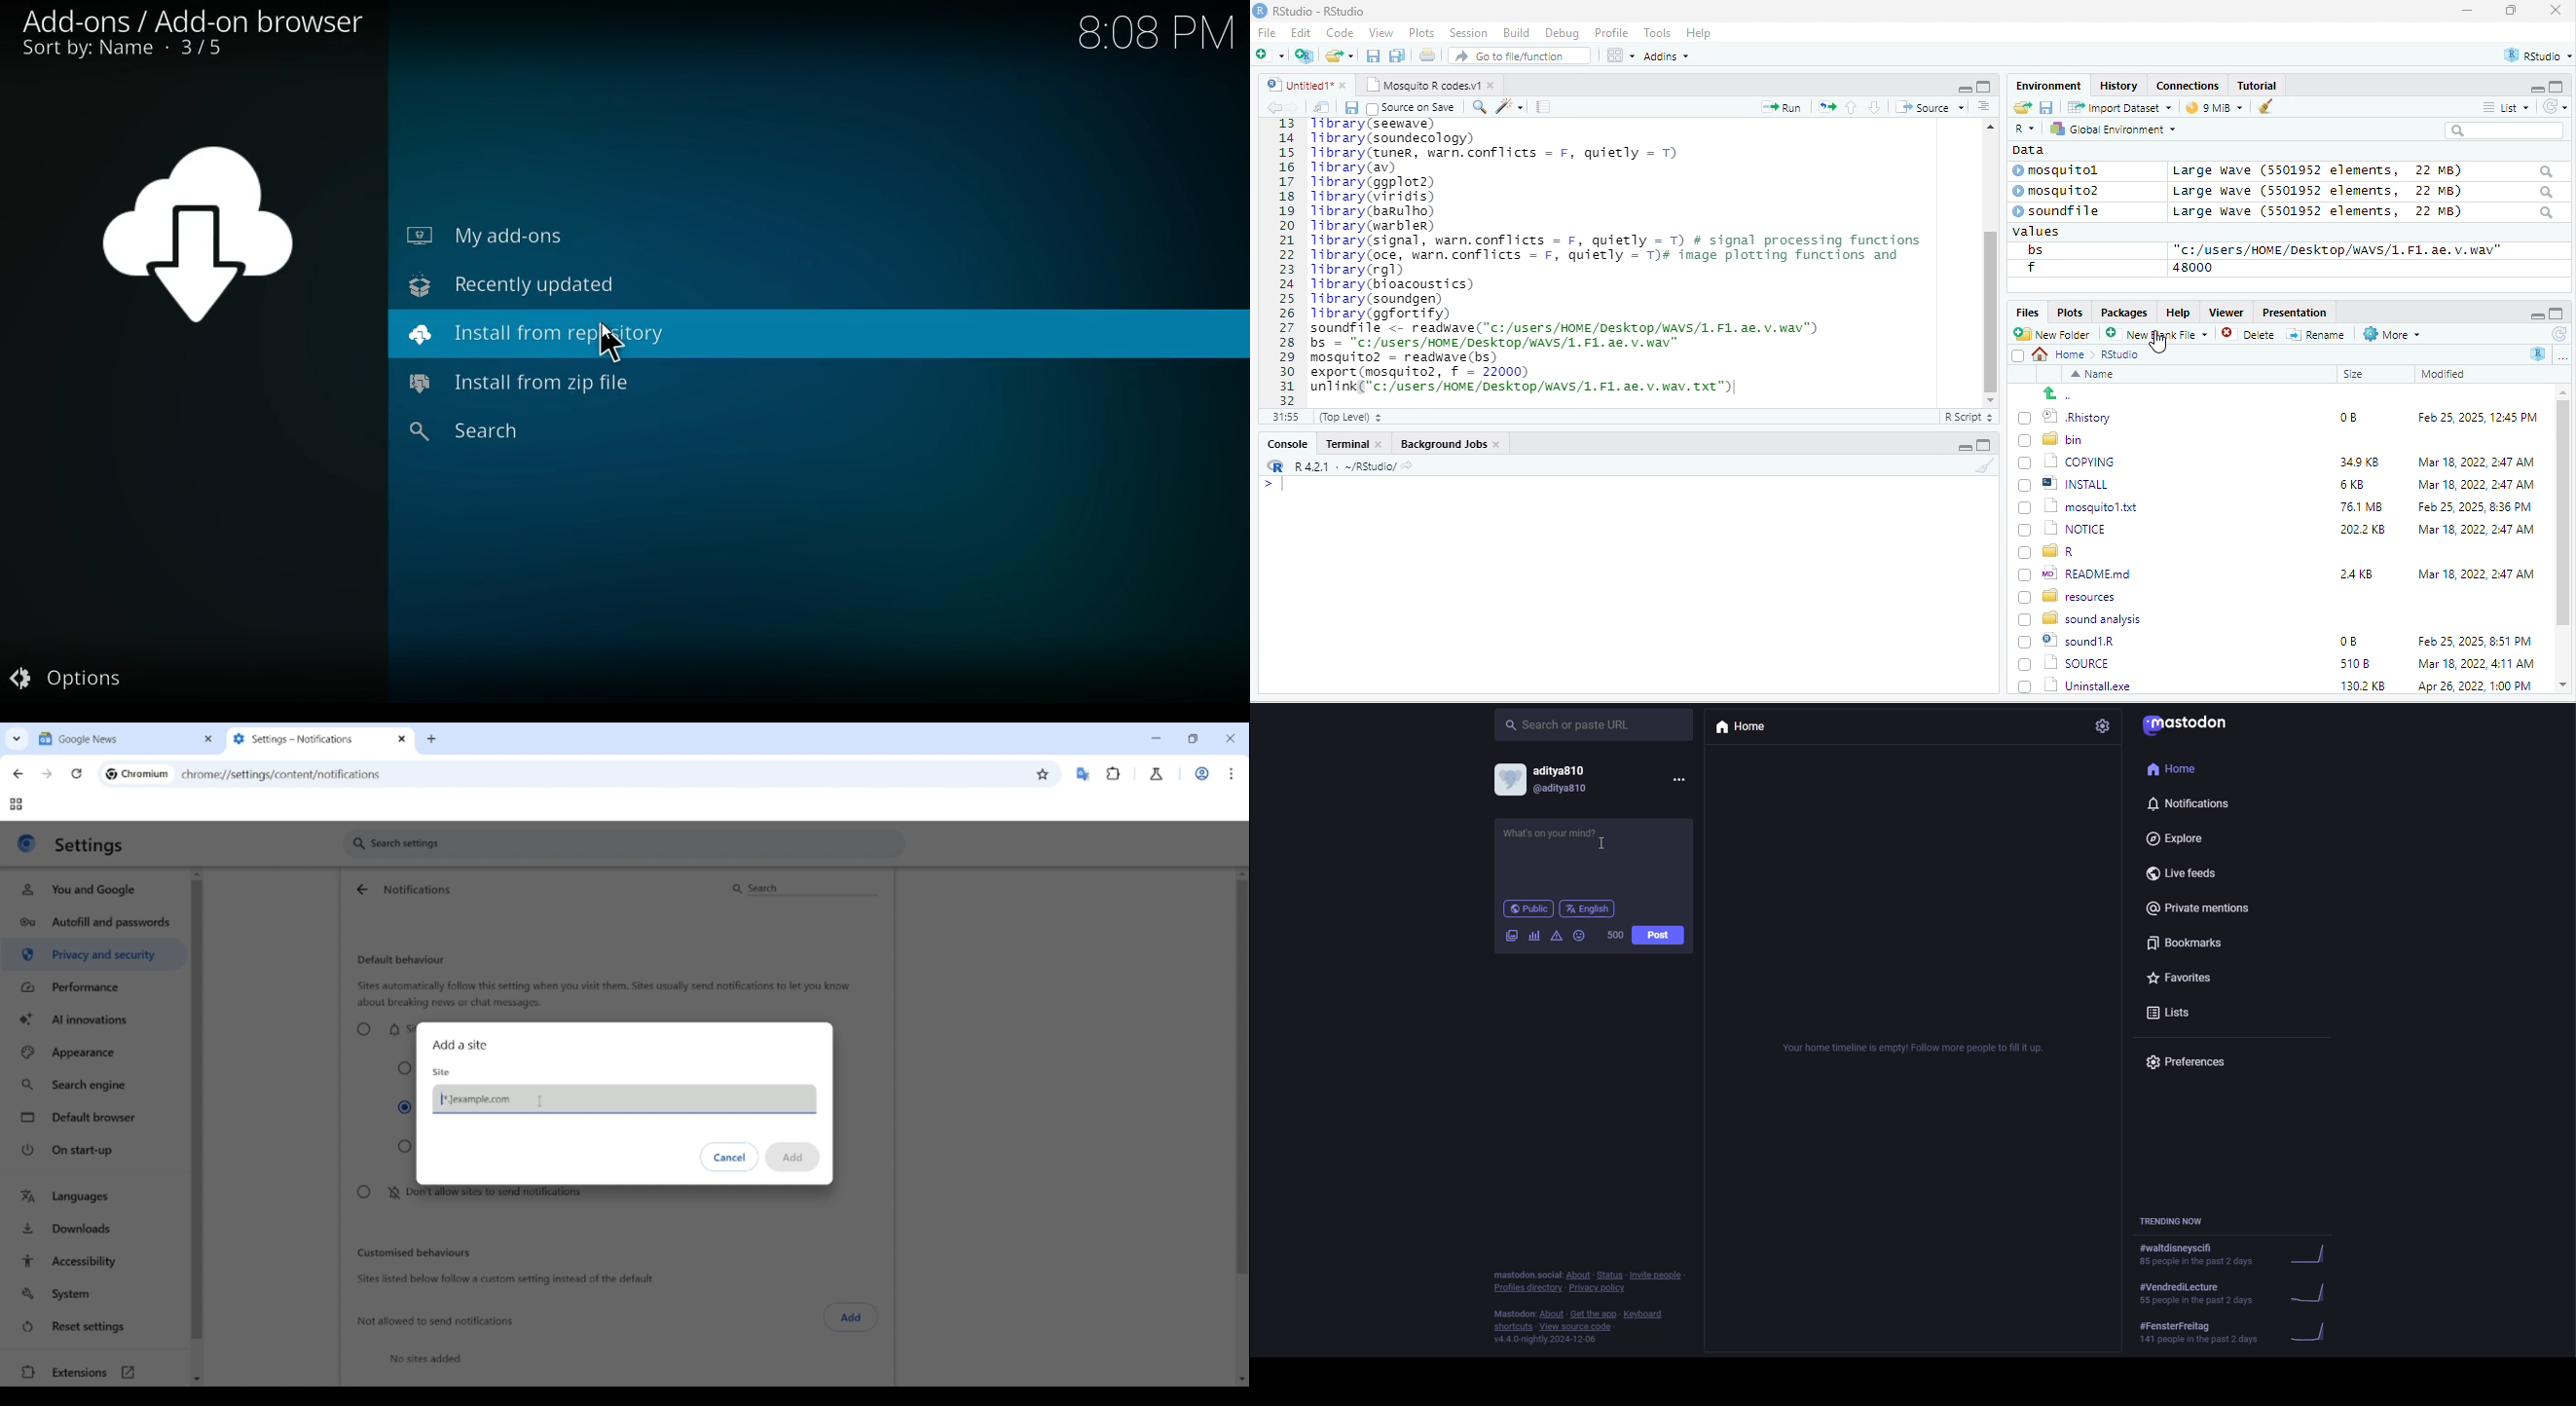  Describe the element at coordinates (1350, 107) in the screenshot. I see `save` at that location.